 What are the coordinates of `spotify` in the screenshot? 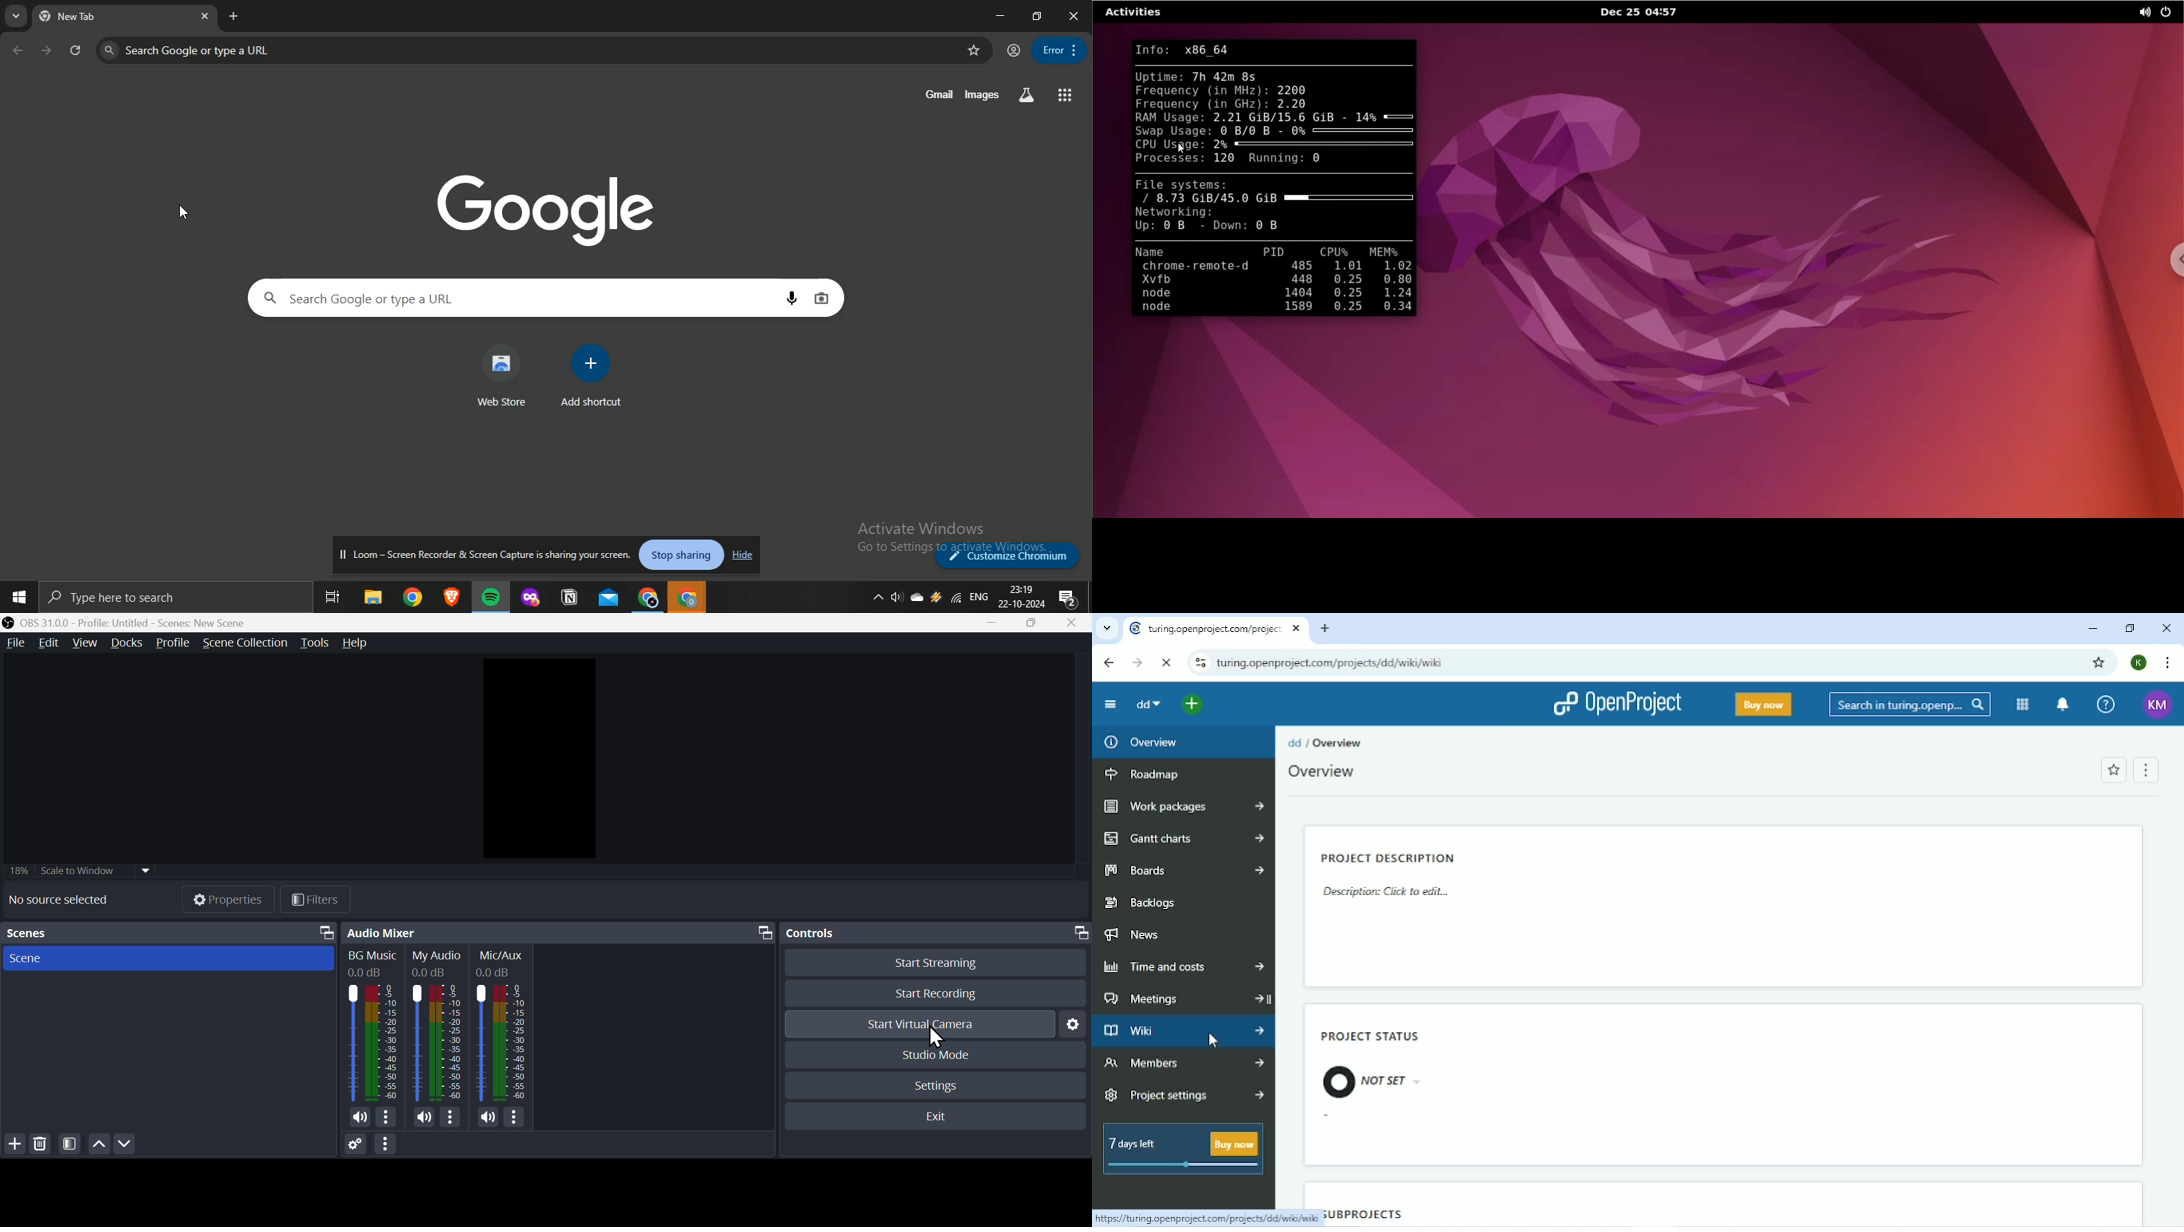 It's located at (490, 598).